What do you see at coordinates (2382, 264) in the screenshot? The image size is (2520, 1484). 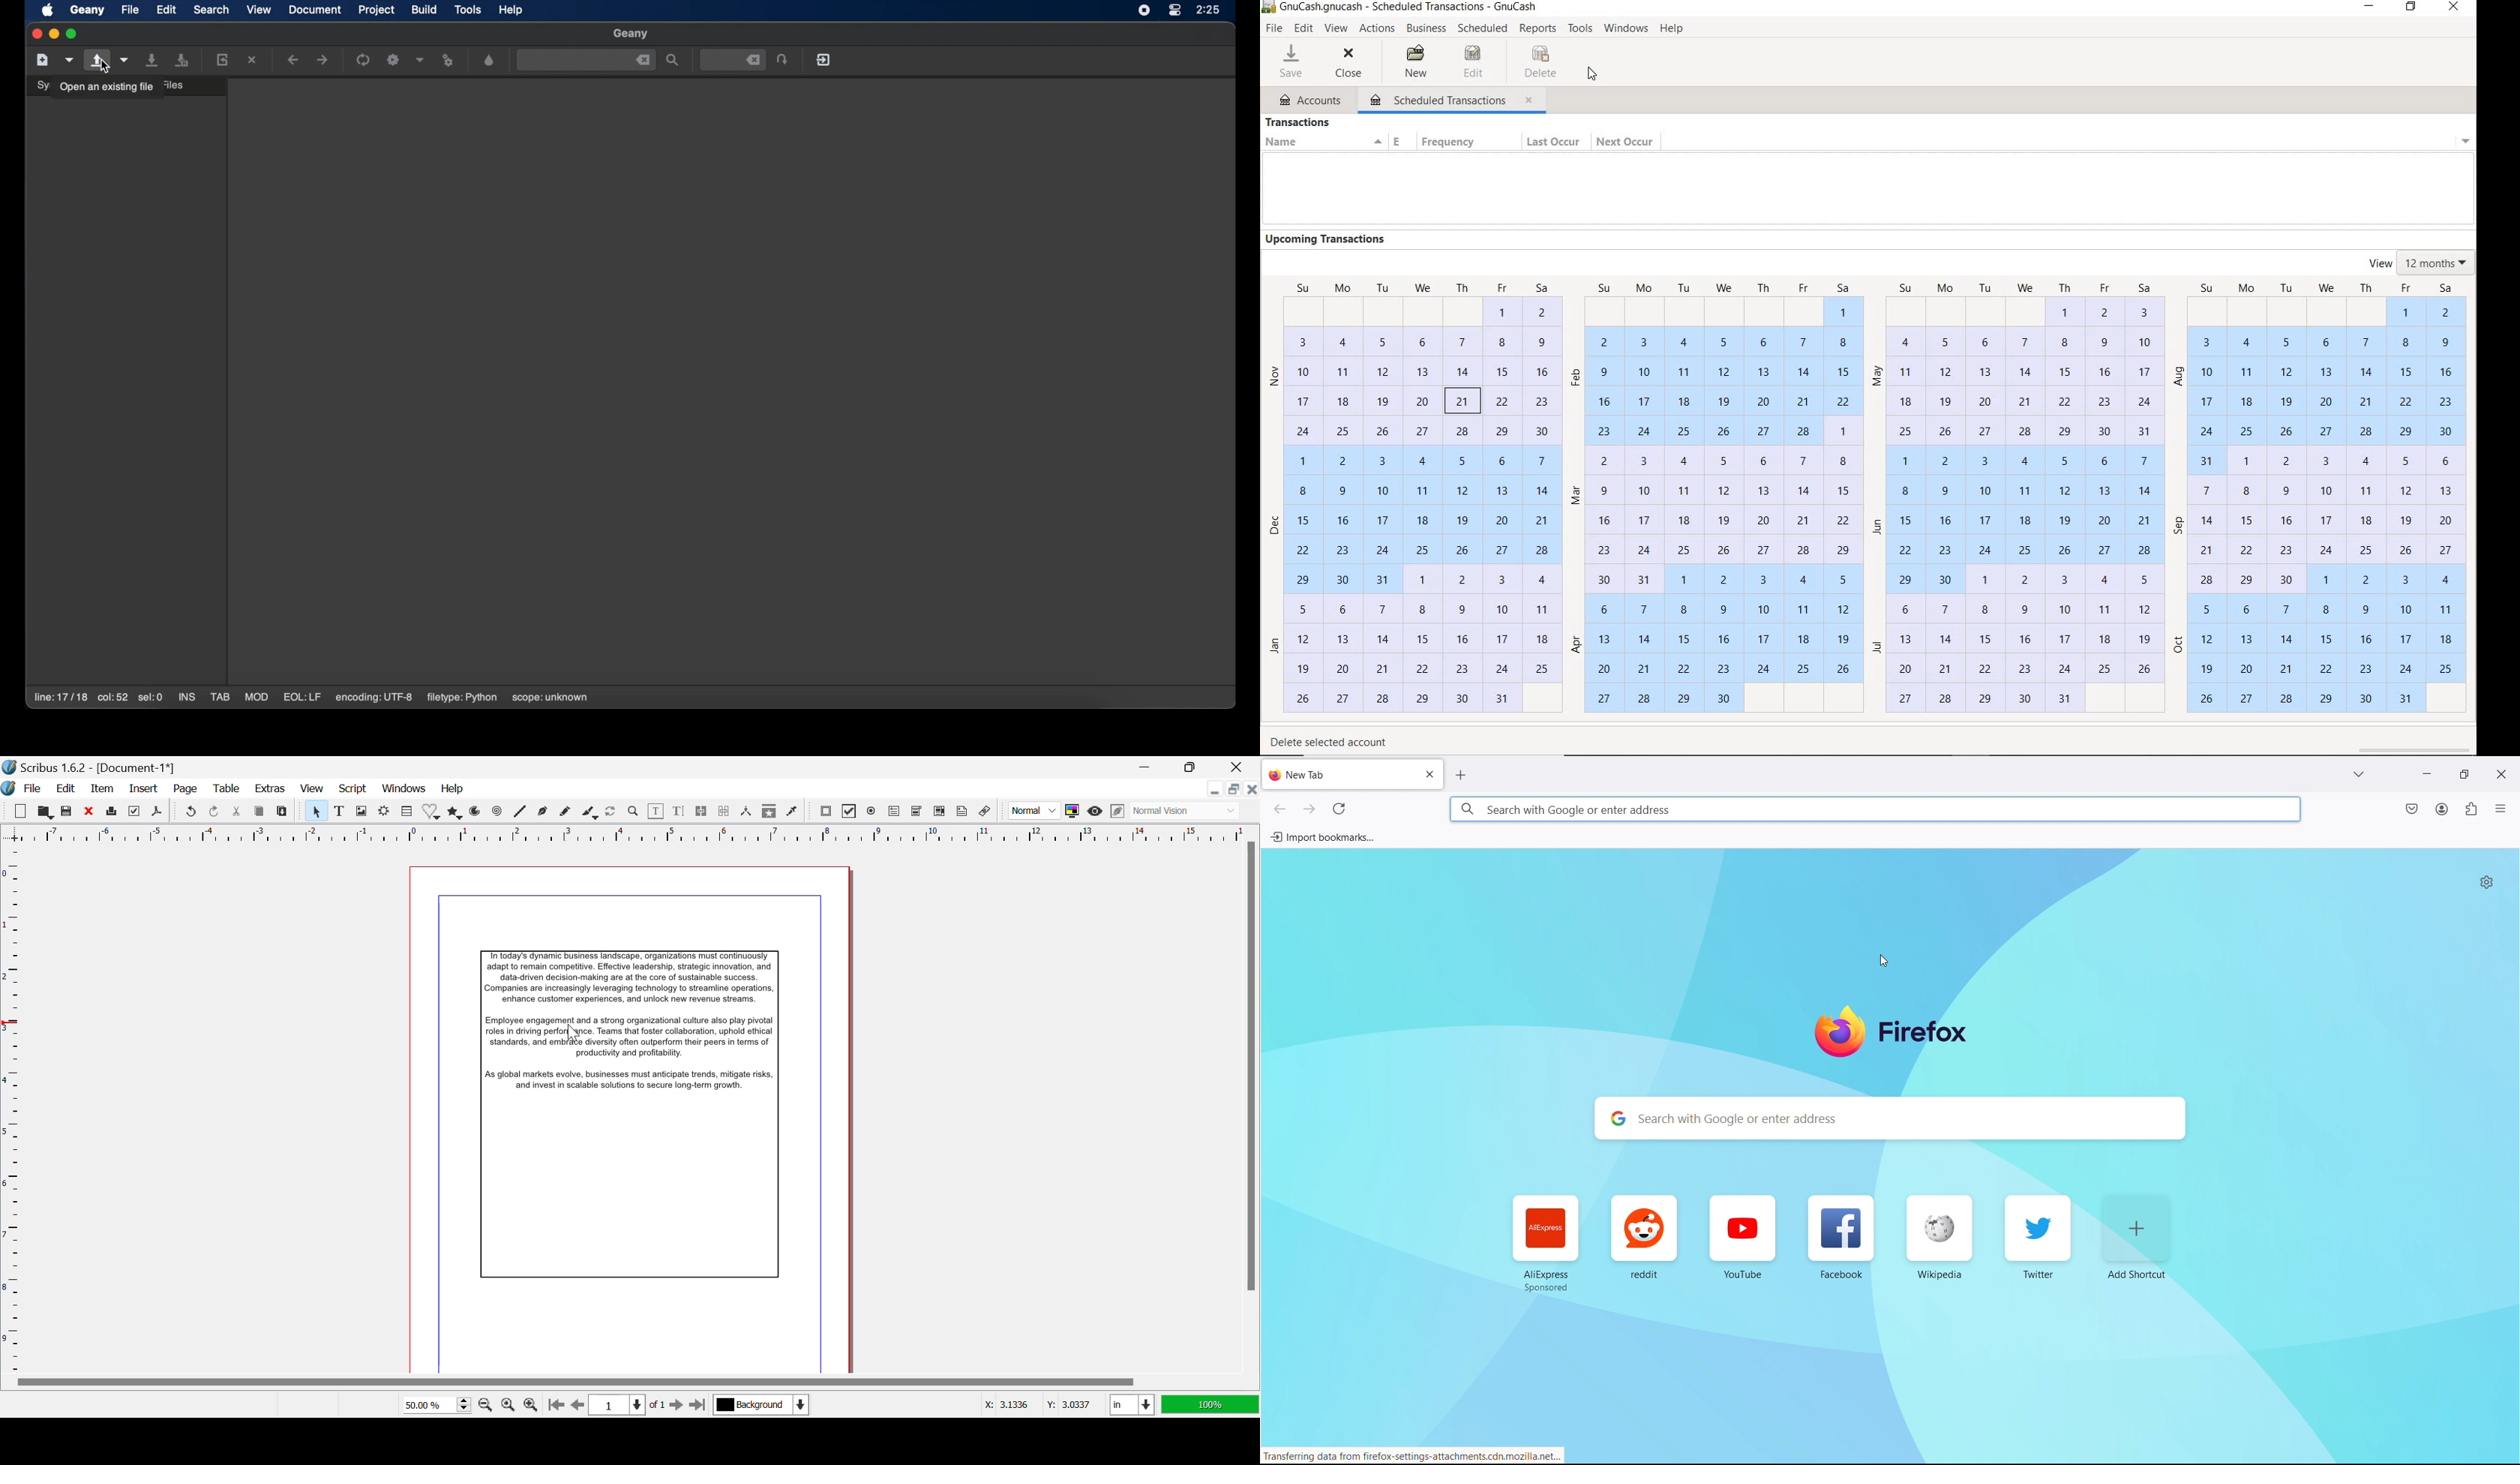 I see `view` at bounding box center [2382, 264].